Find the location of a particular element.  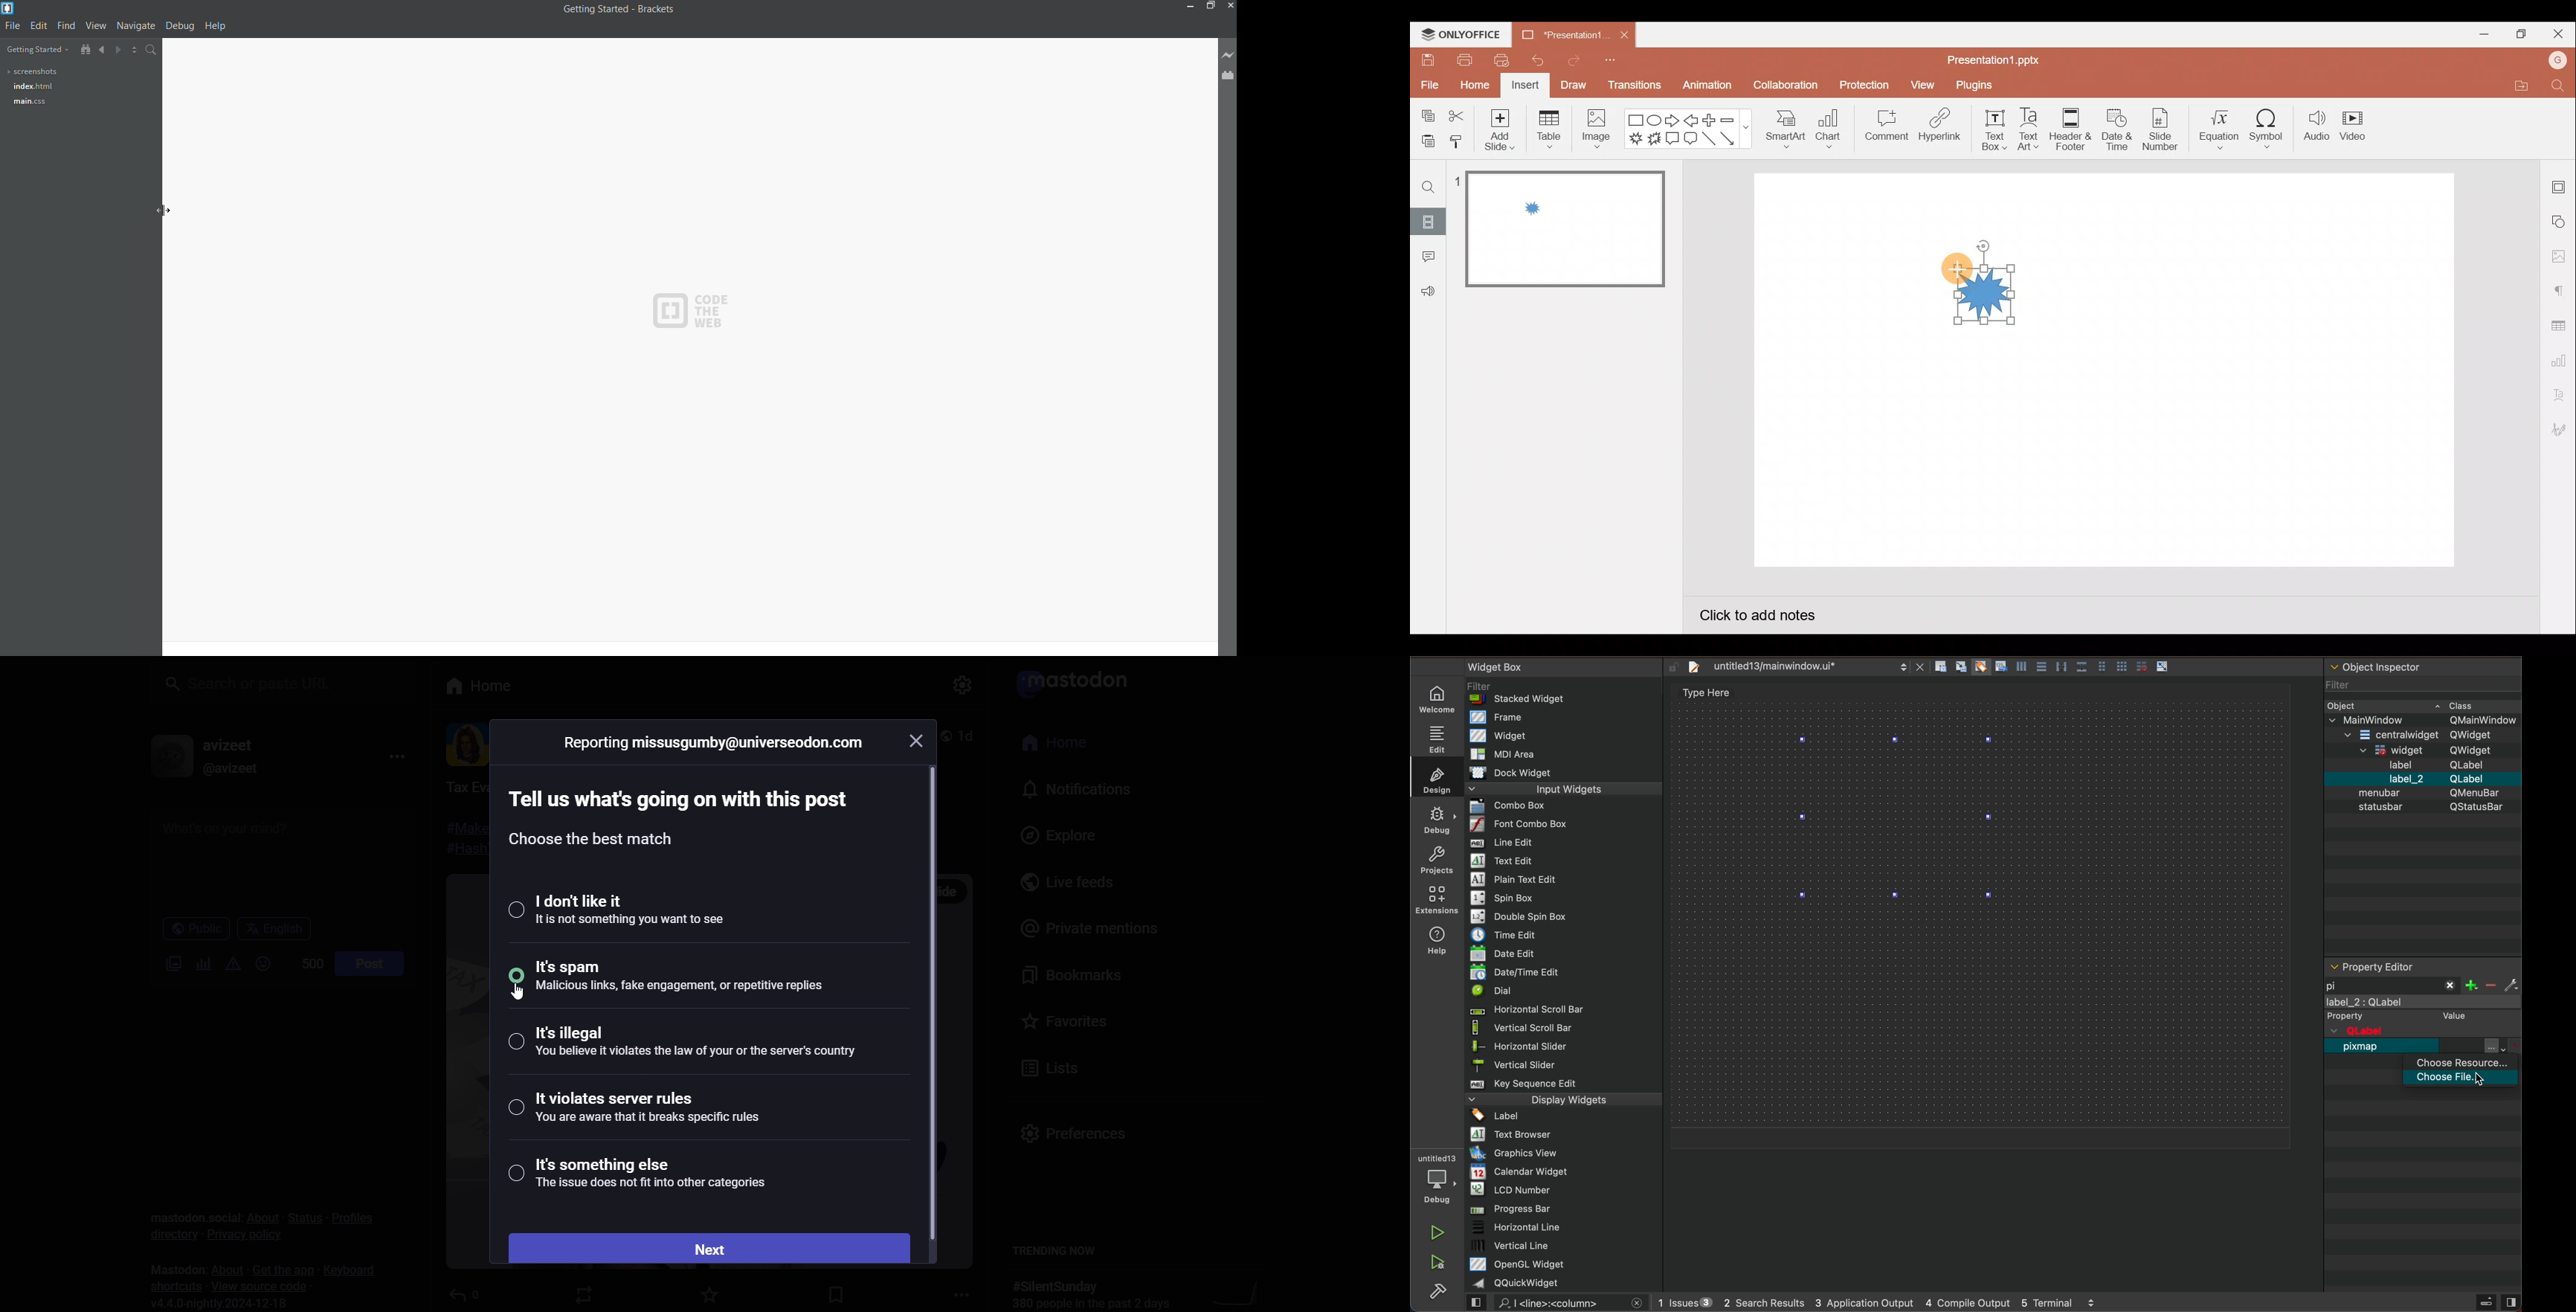

projects is located at coordinates (1436, 858).